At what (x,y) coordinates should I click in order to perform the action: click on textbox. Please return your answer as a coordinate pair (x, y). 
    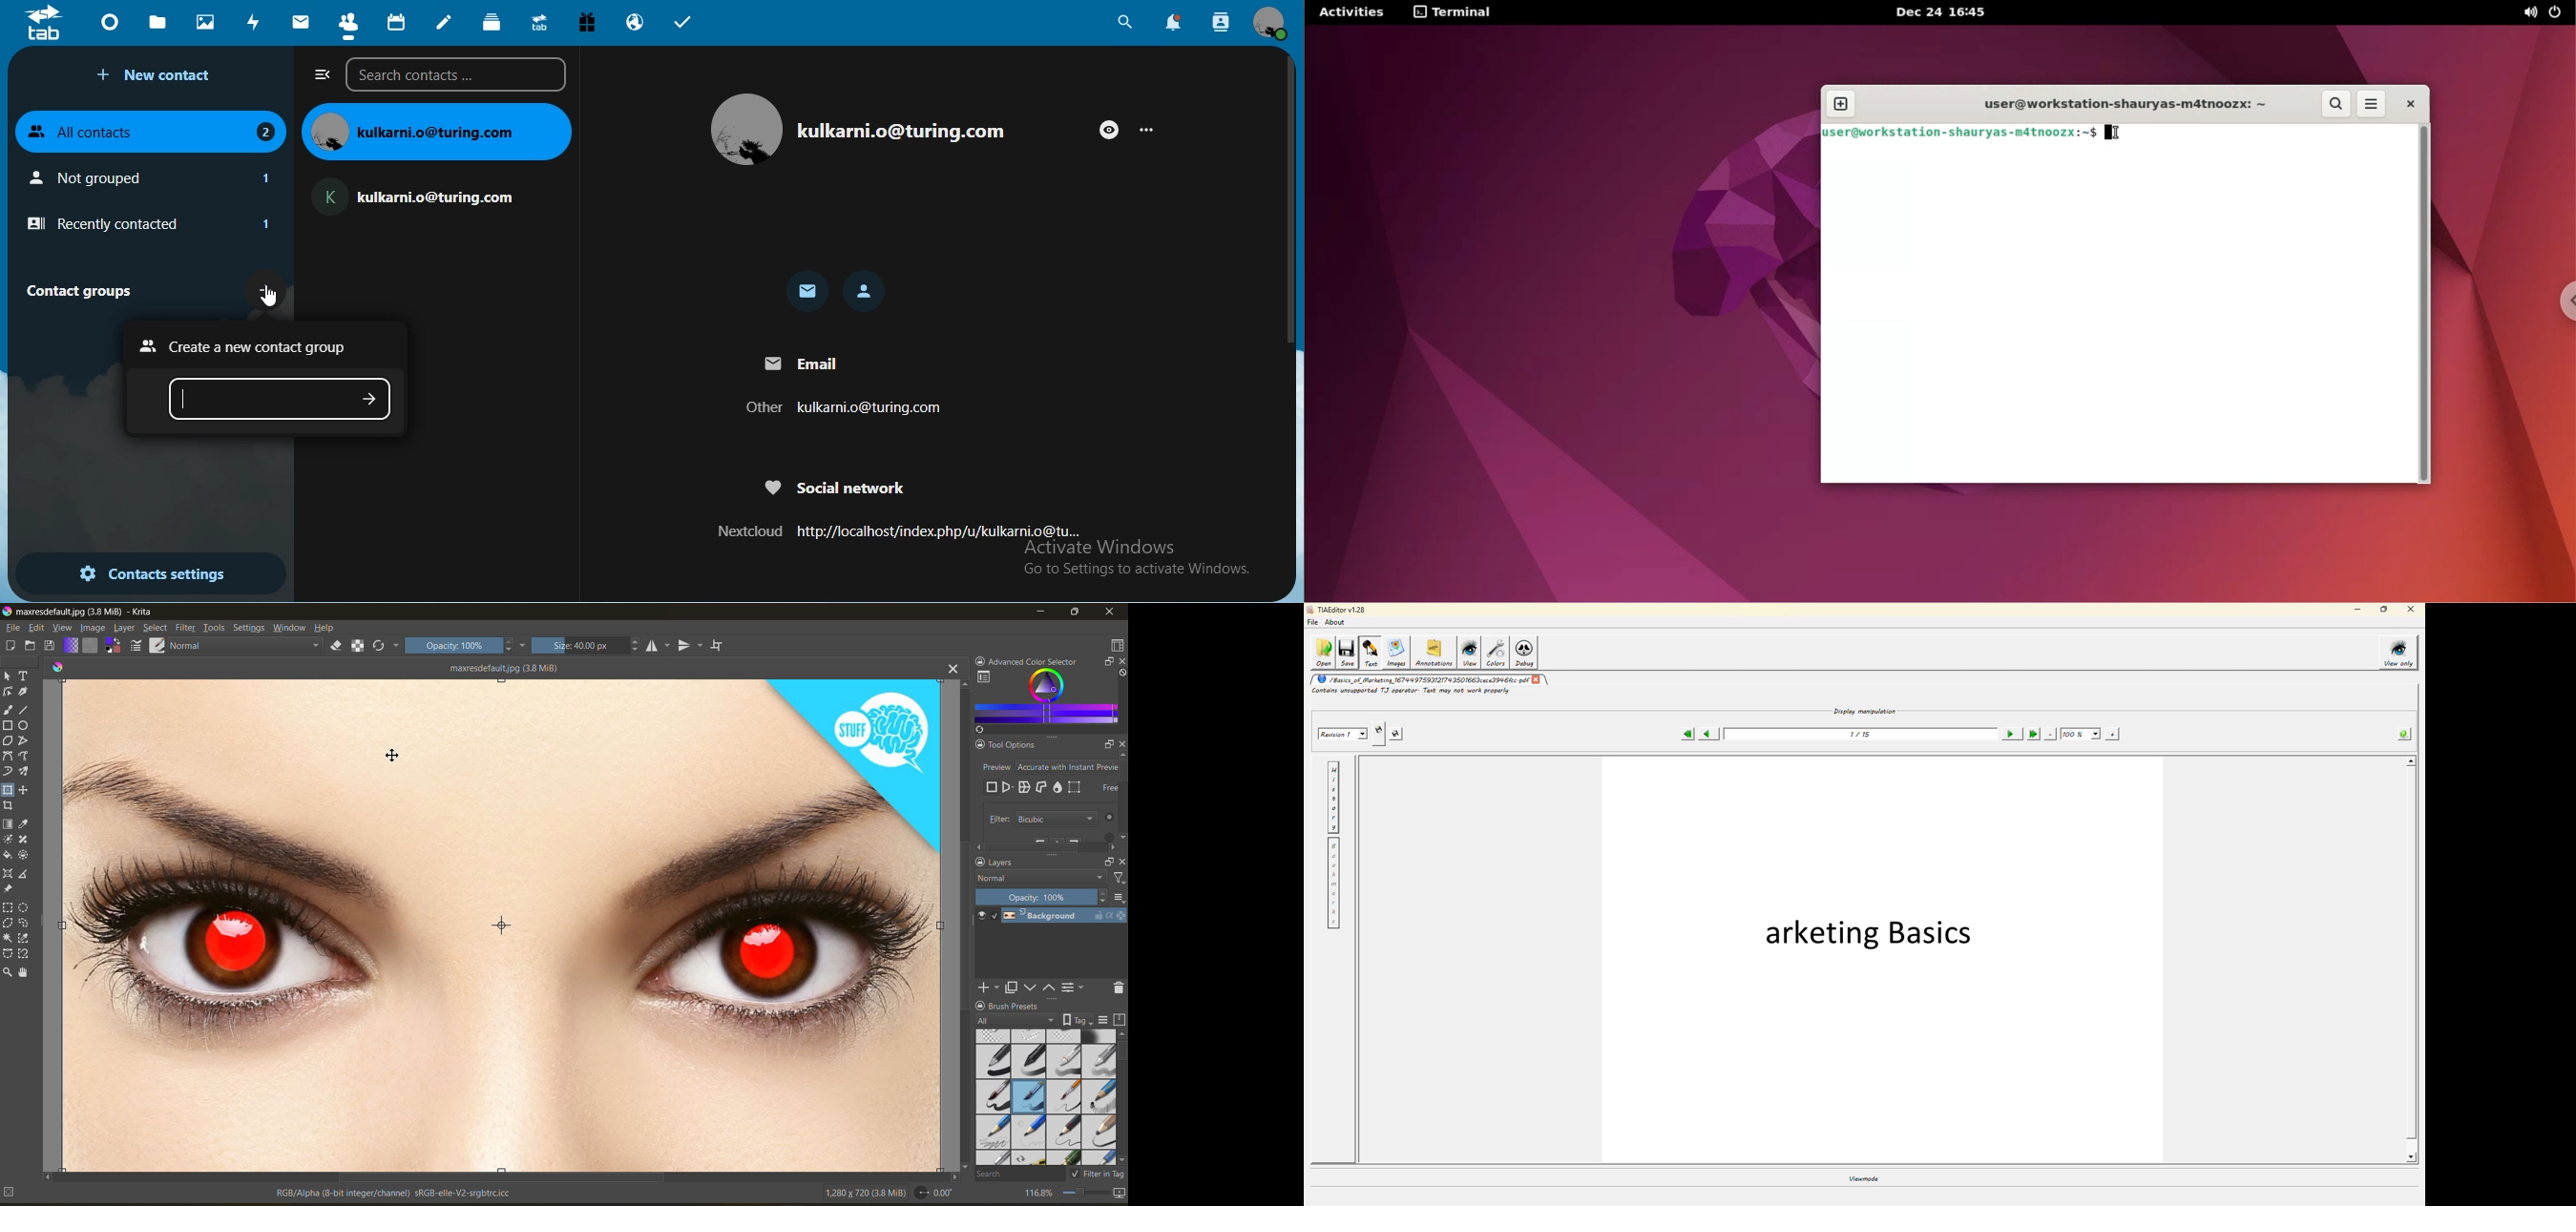
    Looking at the image, I should click on (282, 402).